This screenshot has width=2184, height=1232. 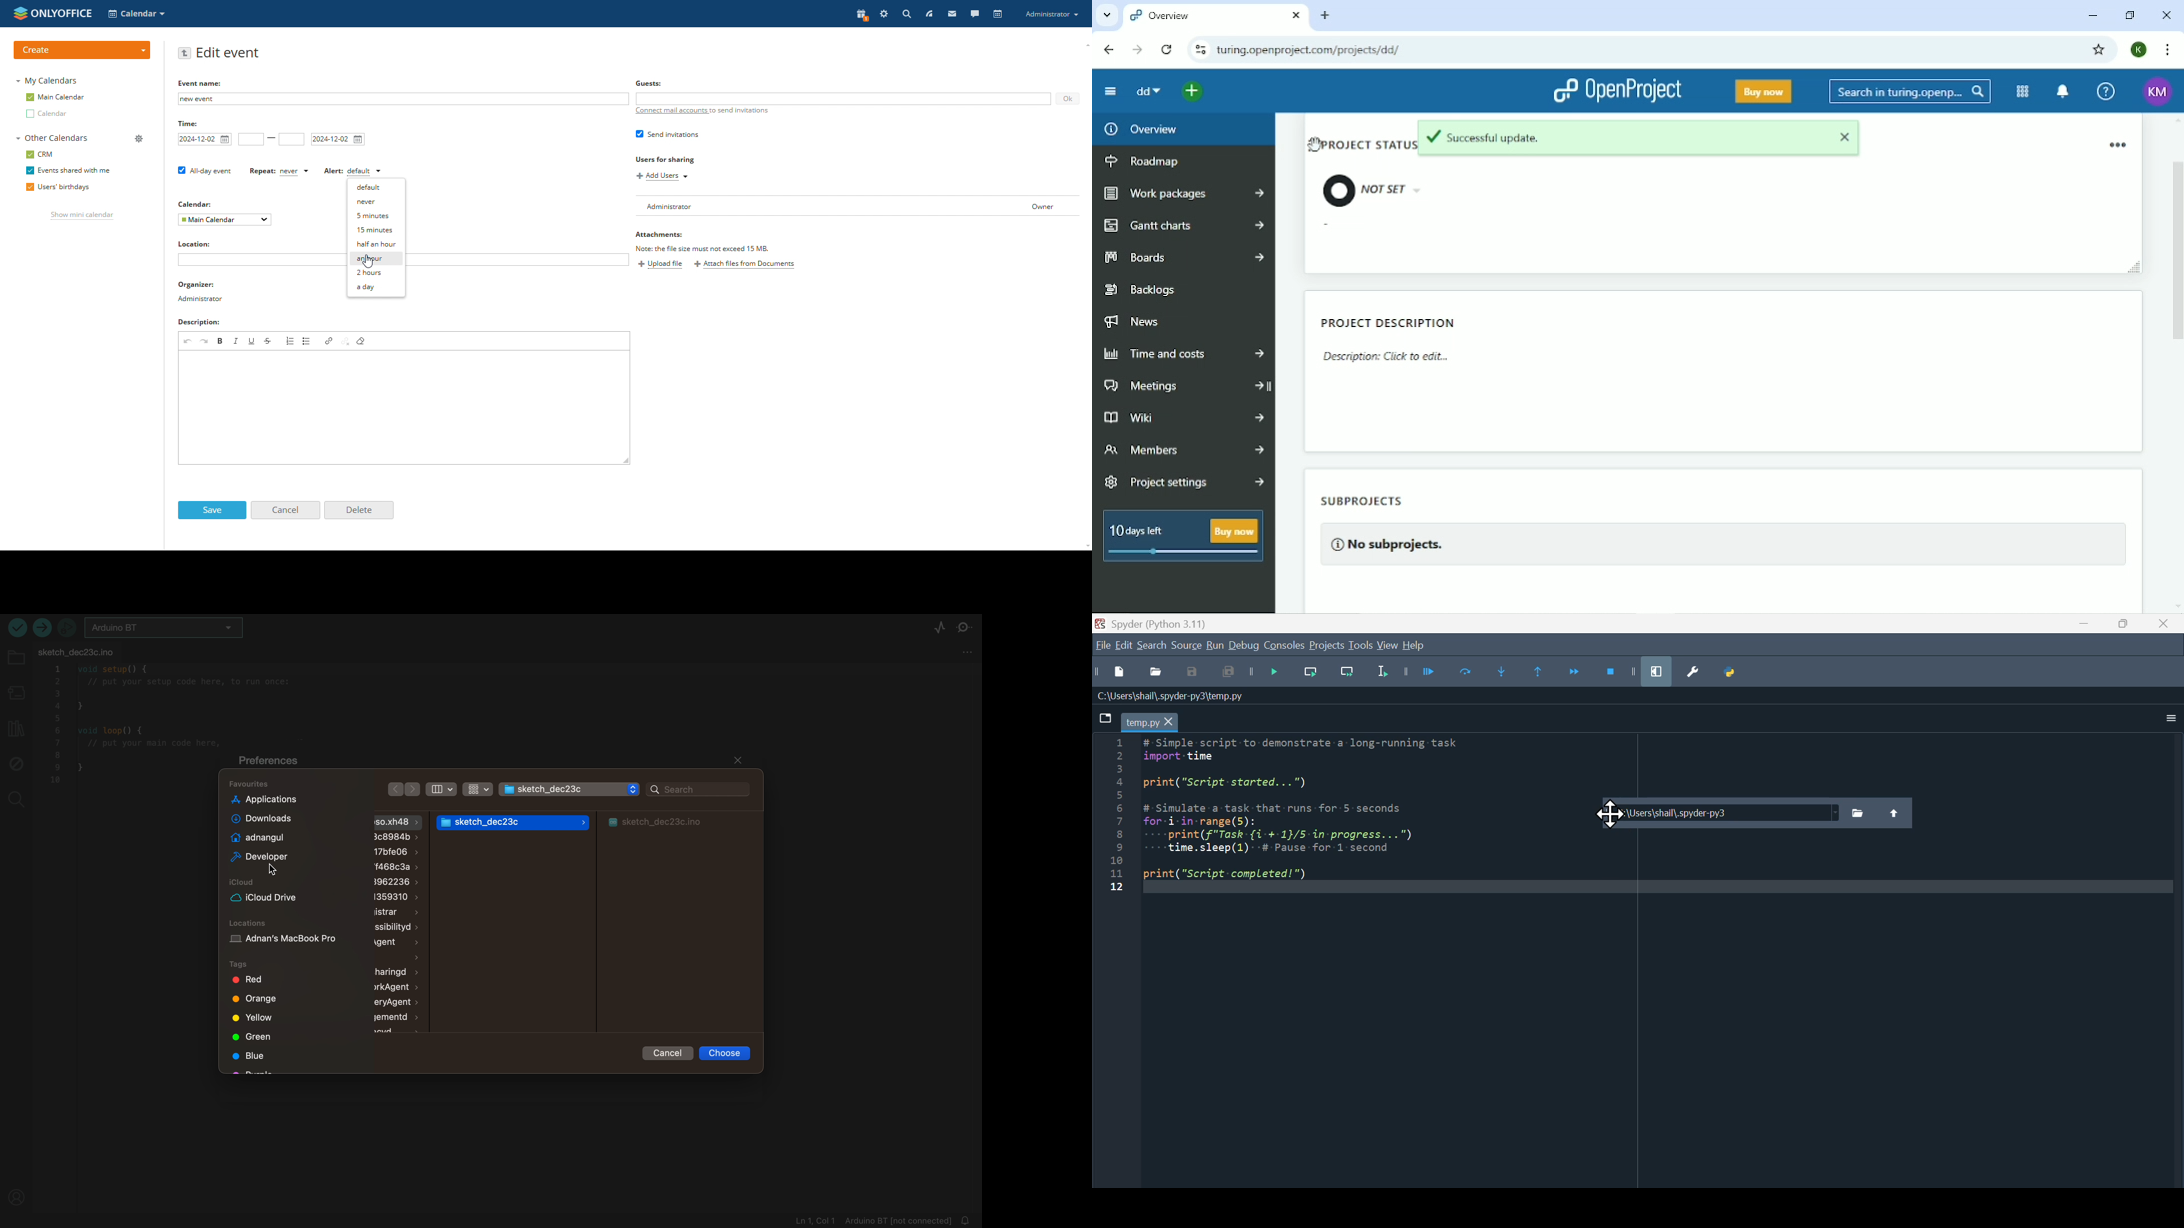 I want to click on feed, so click(x=929, y=15).